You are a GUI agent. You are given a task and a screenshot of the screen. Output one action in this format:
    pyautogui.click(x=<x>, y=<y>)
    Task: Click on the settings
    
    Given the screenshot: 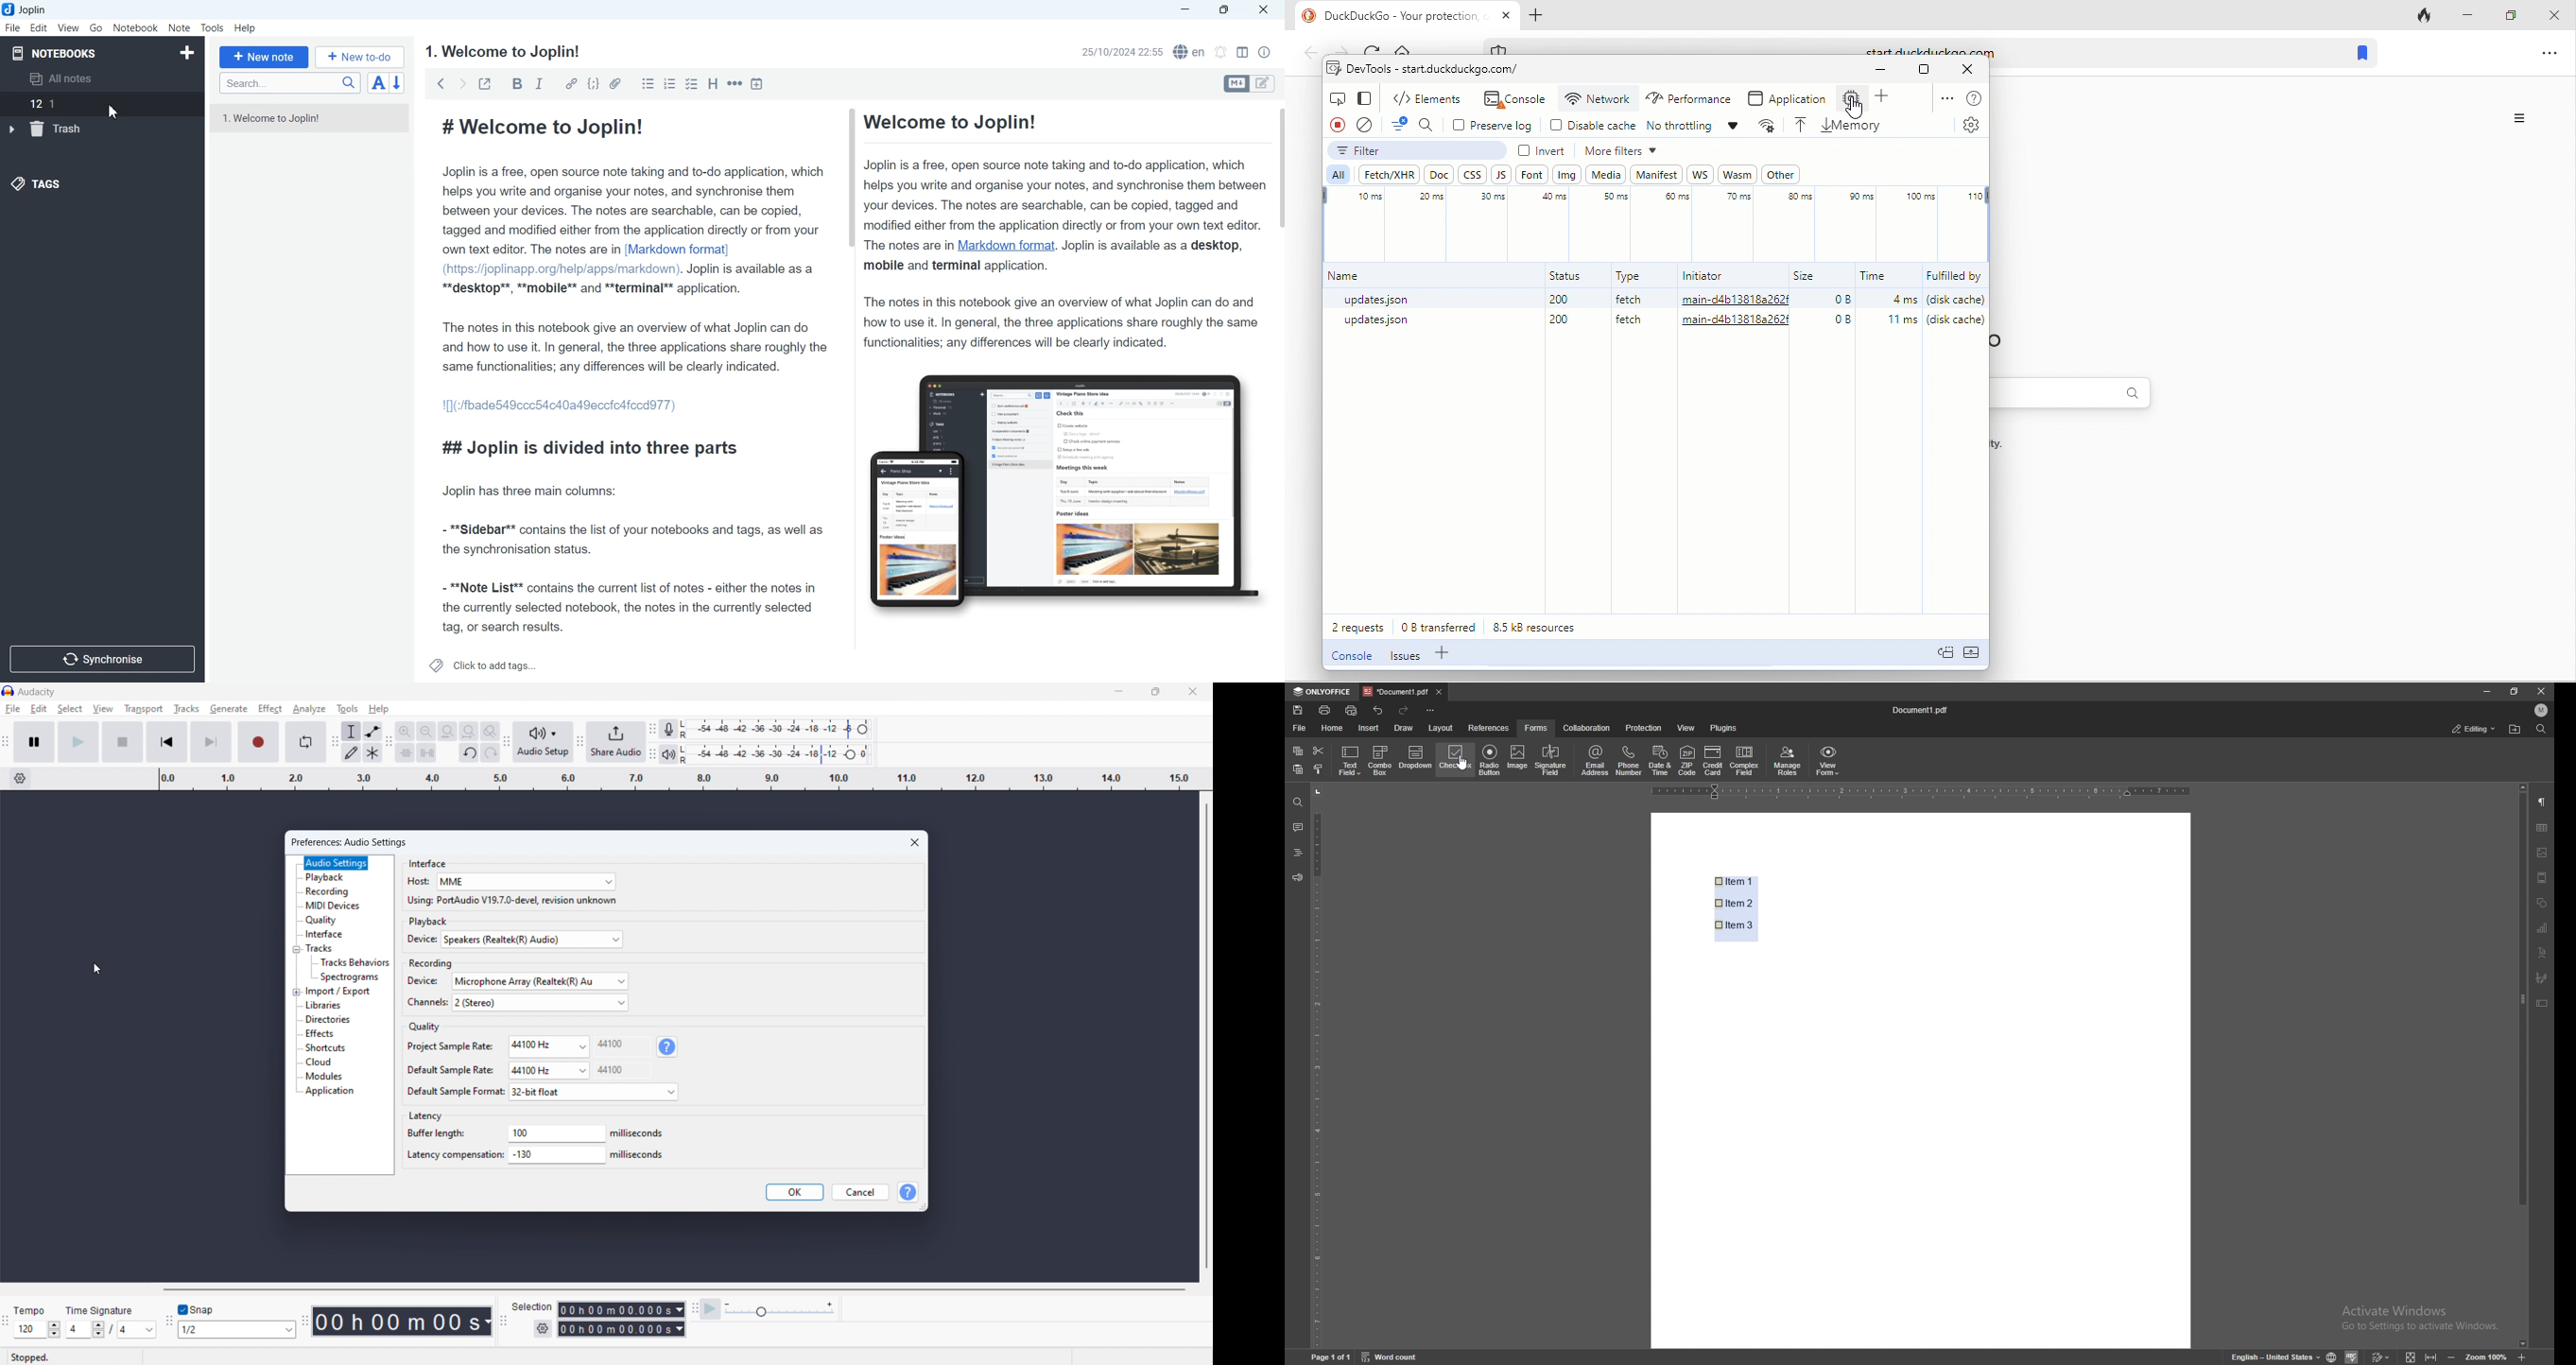 What is the action you would take?
    pyautogui.click(x=1969, y=124)
    